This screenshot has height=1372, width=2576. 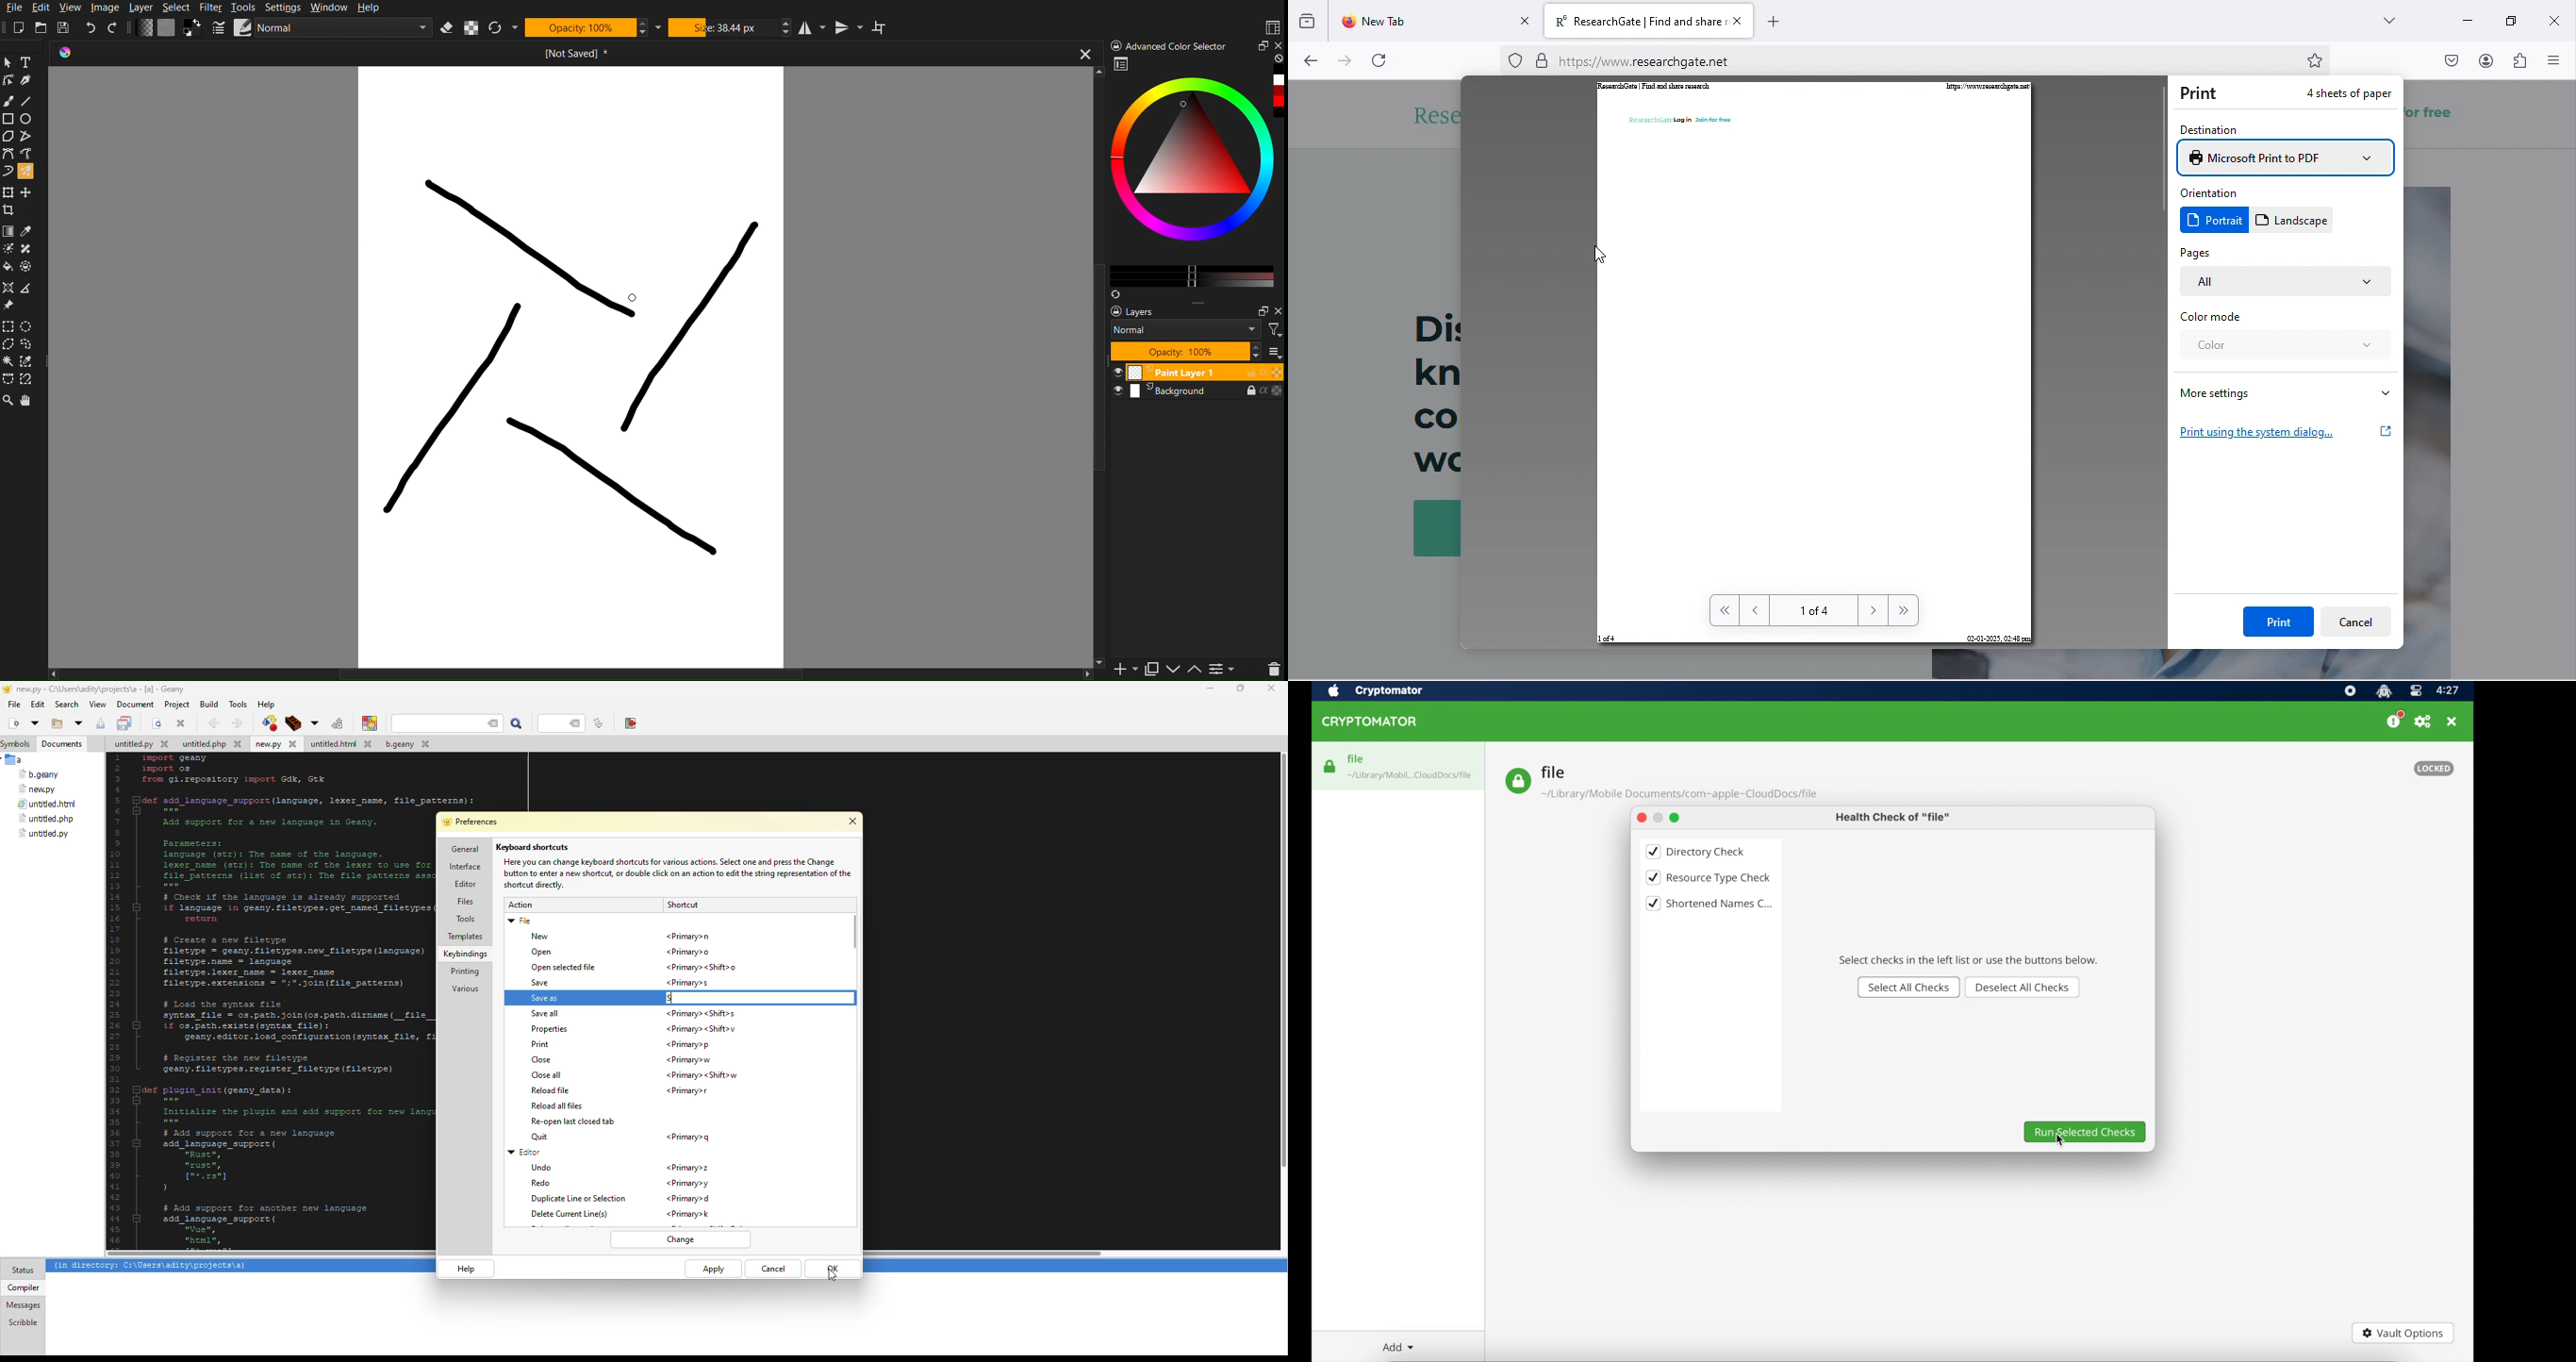 I want to click on file, so click(x=339, y=745).